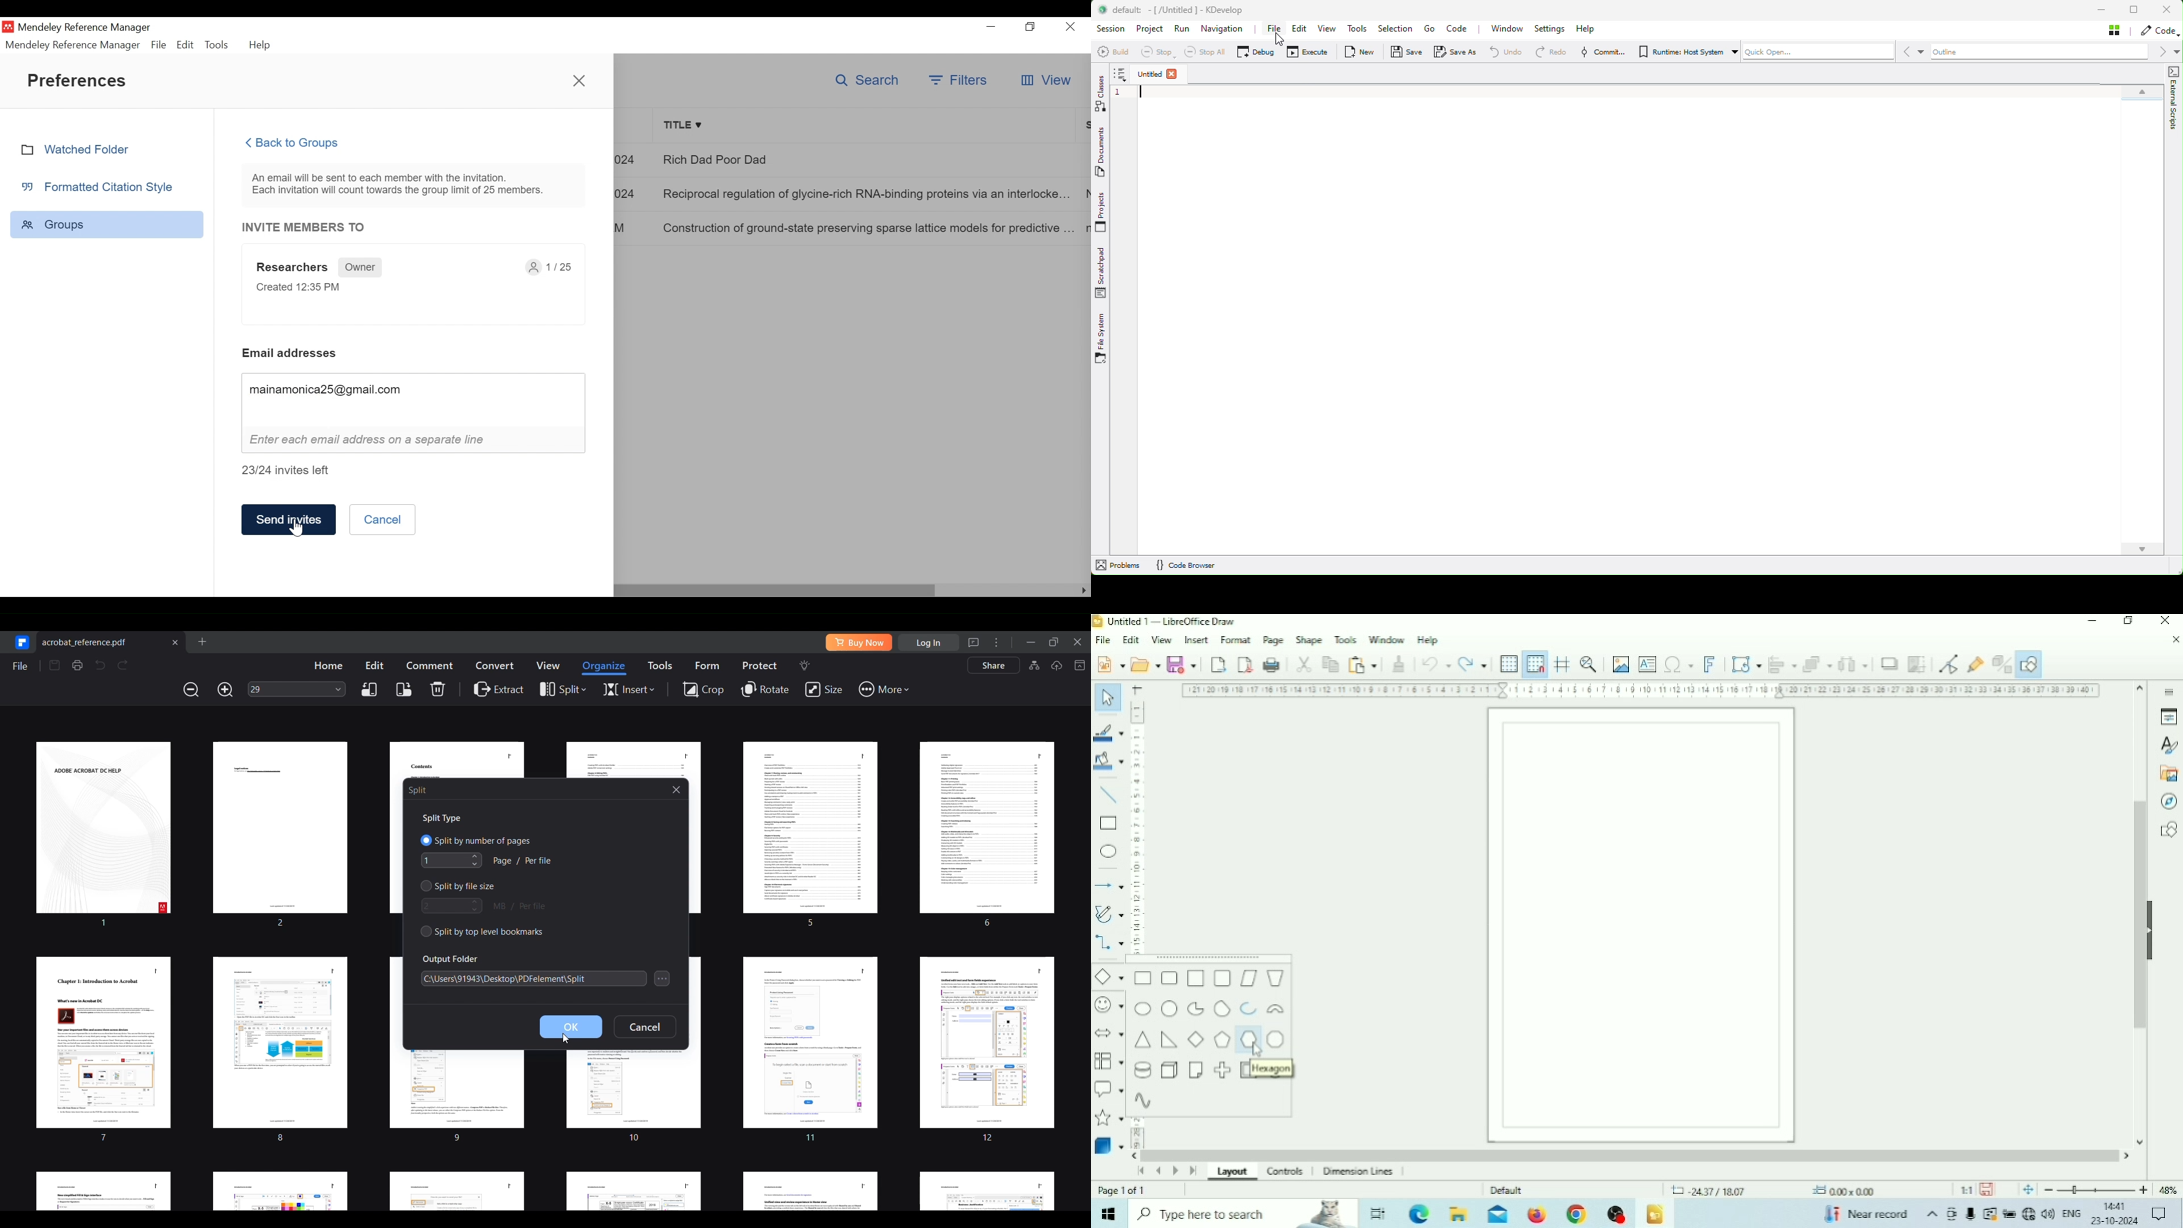 Image resolution: width=2184 pixels, height=1232 pixels. I want to click on Back to Groups, so click(300, 143).